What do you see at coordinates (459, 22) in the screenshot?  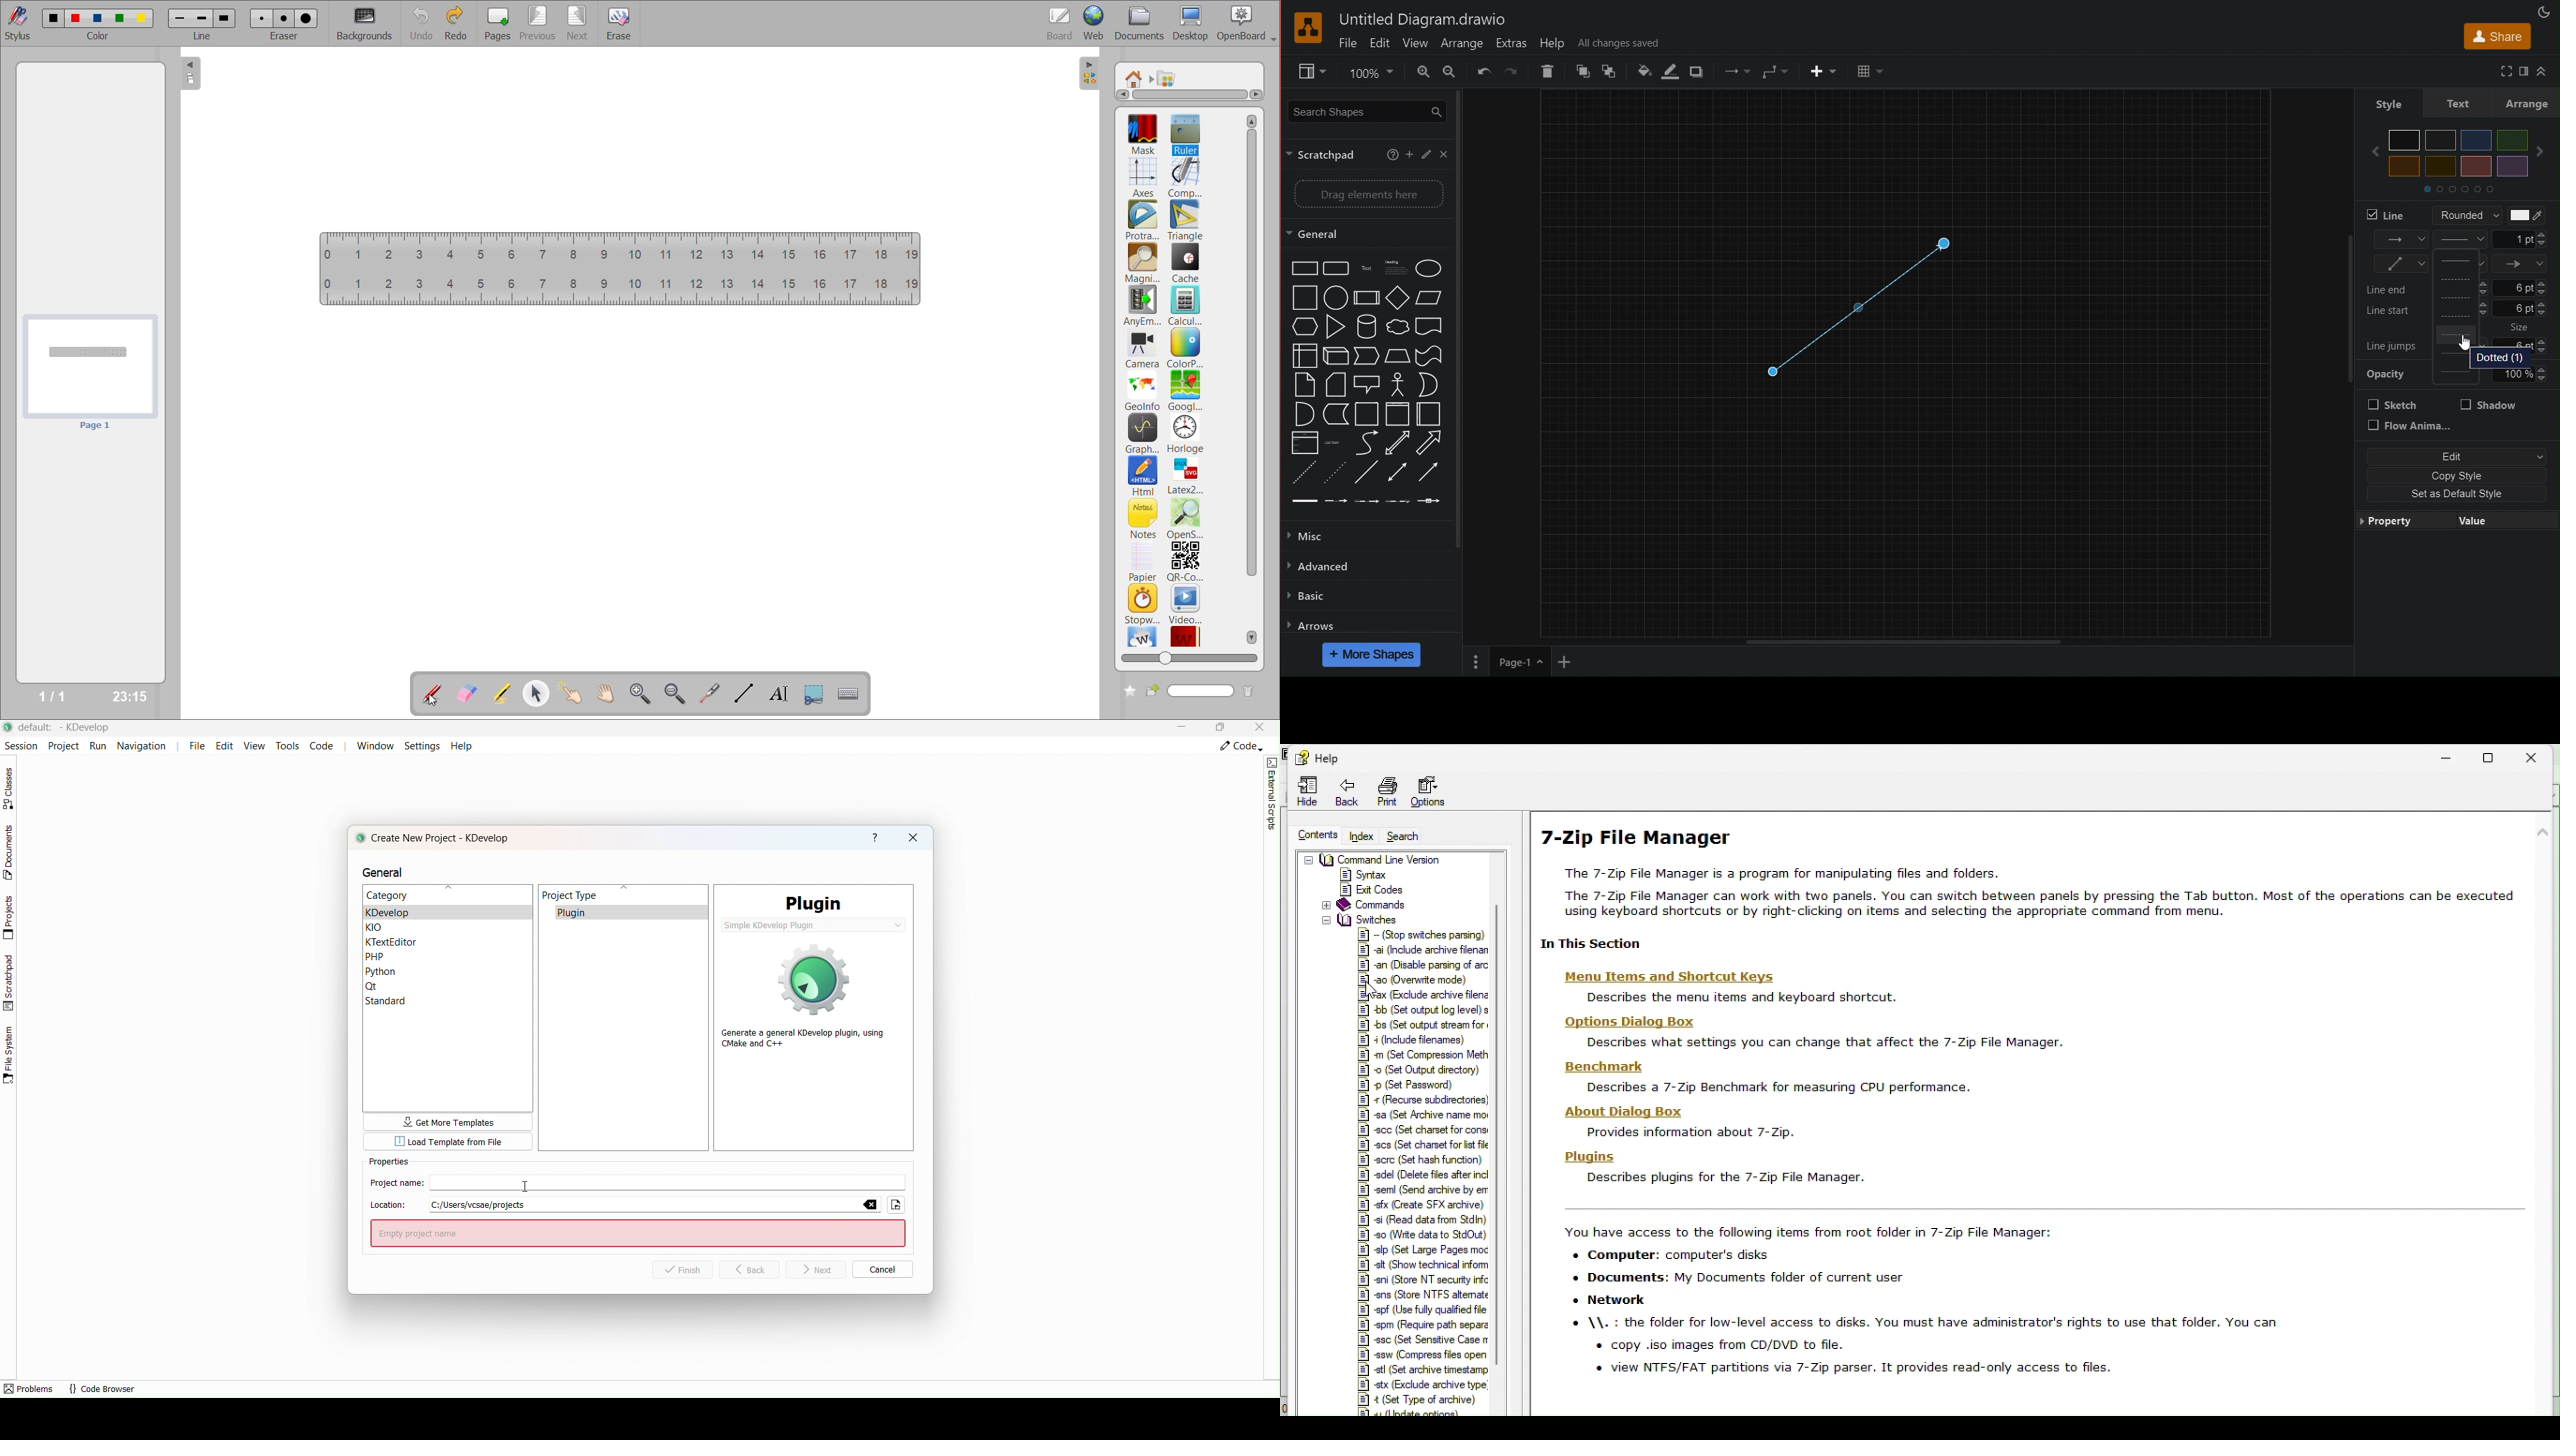 I see `redo` at bounding box center [459, 22].